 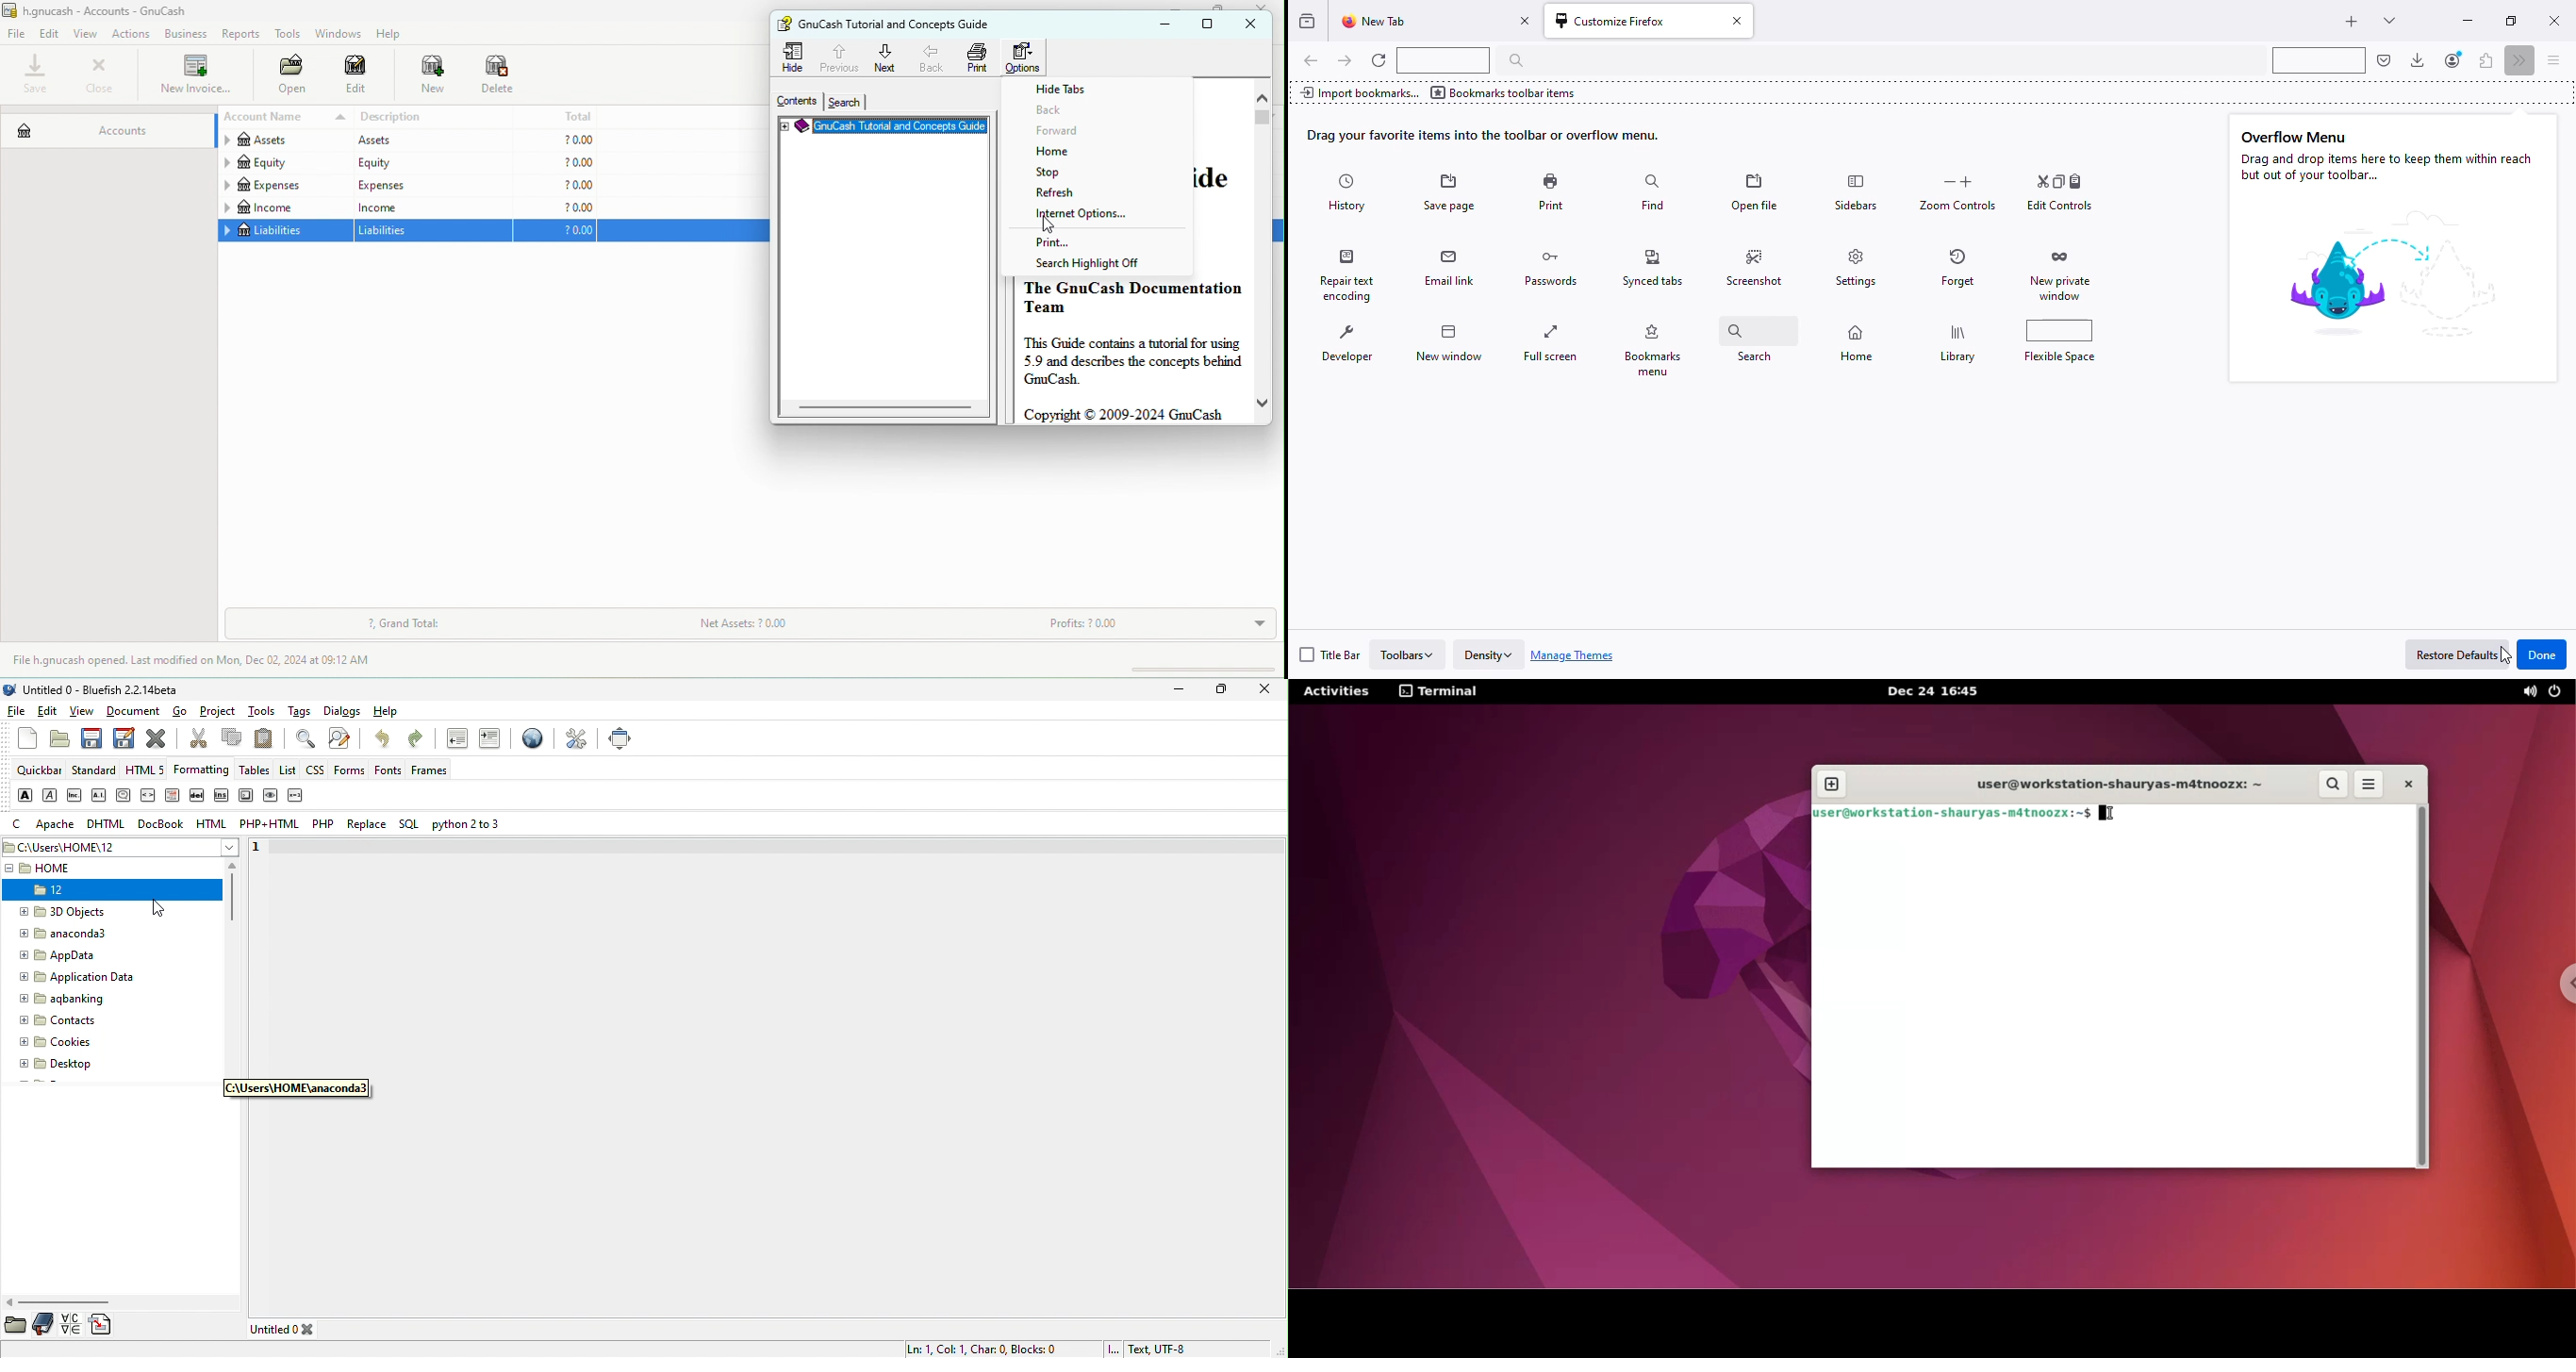 I want to click on next, so click(x=886, y=57).